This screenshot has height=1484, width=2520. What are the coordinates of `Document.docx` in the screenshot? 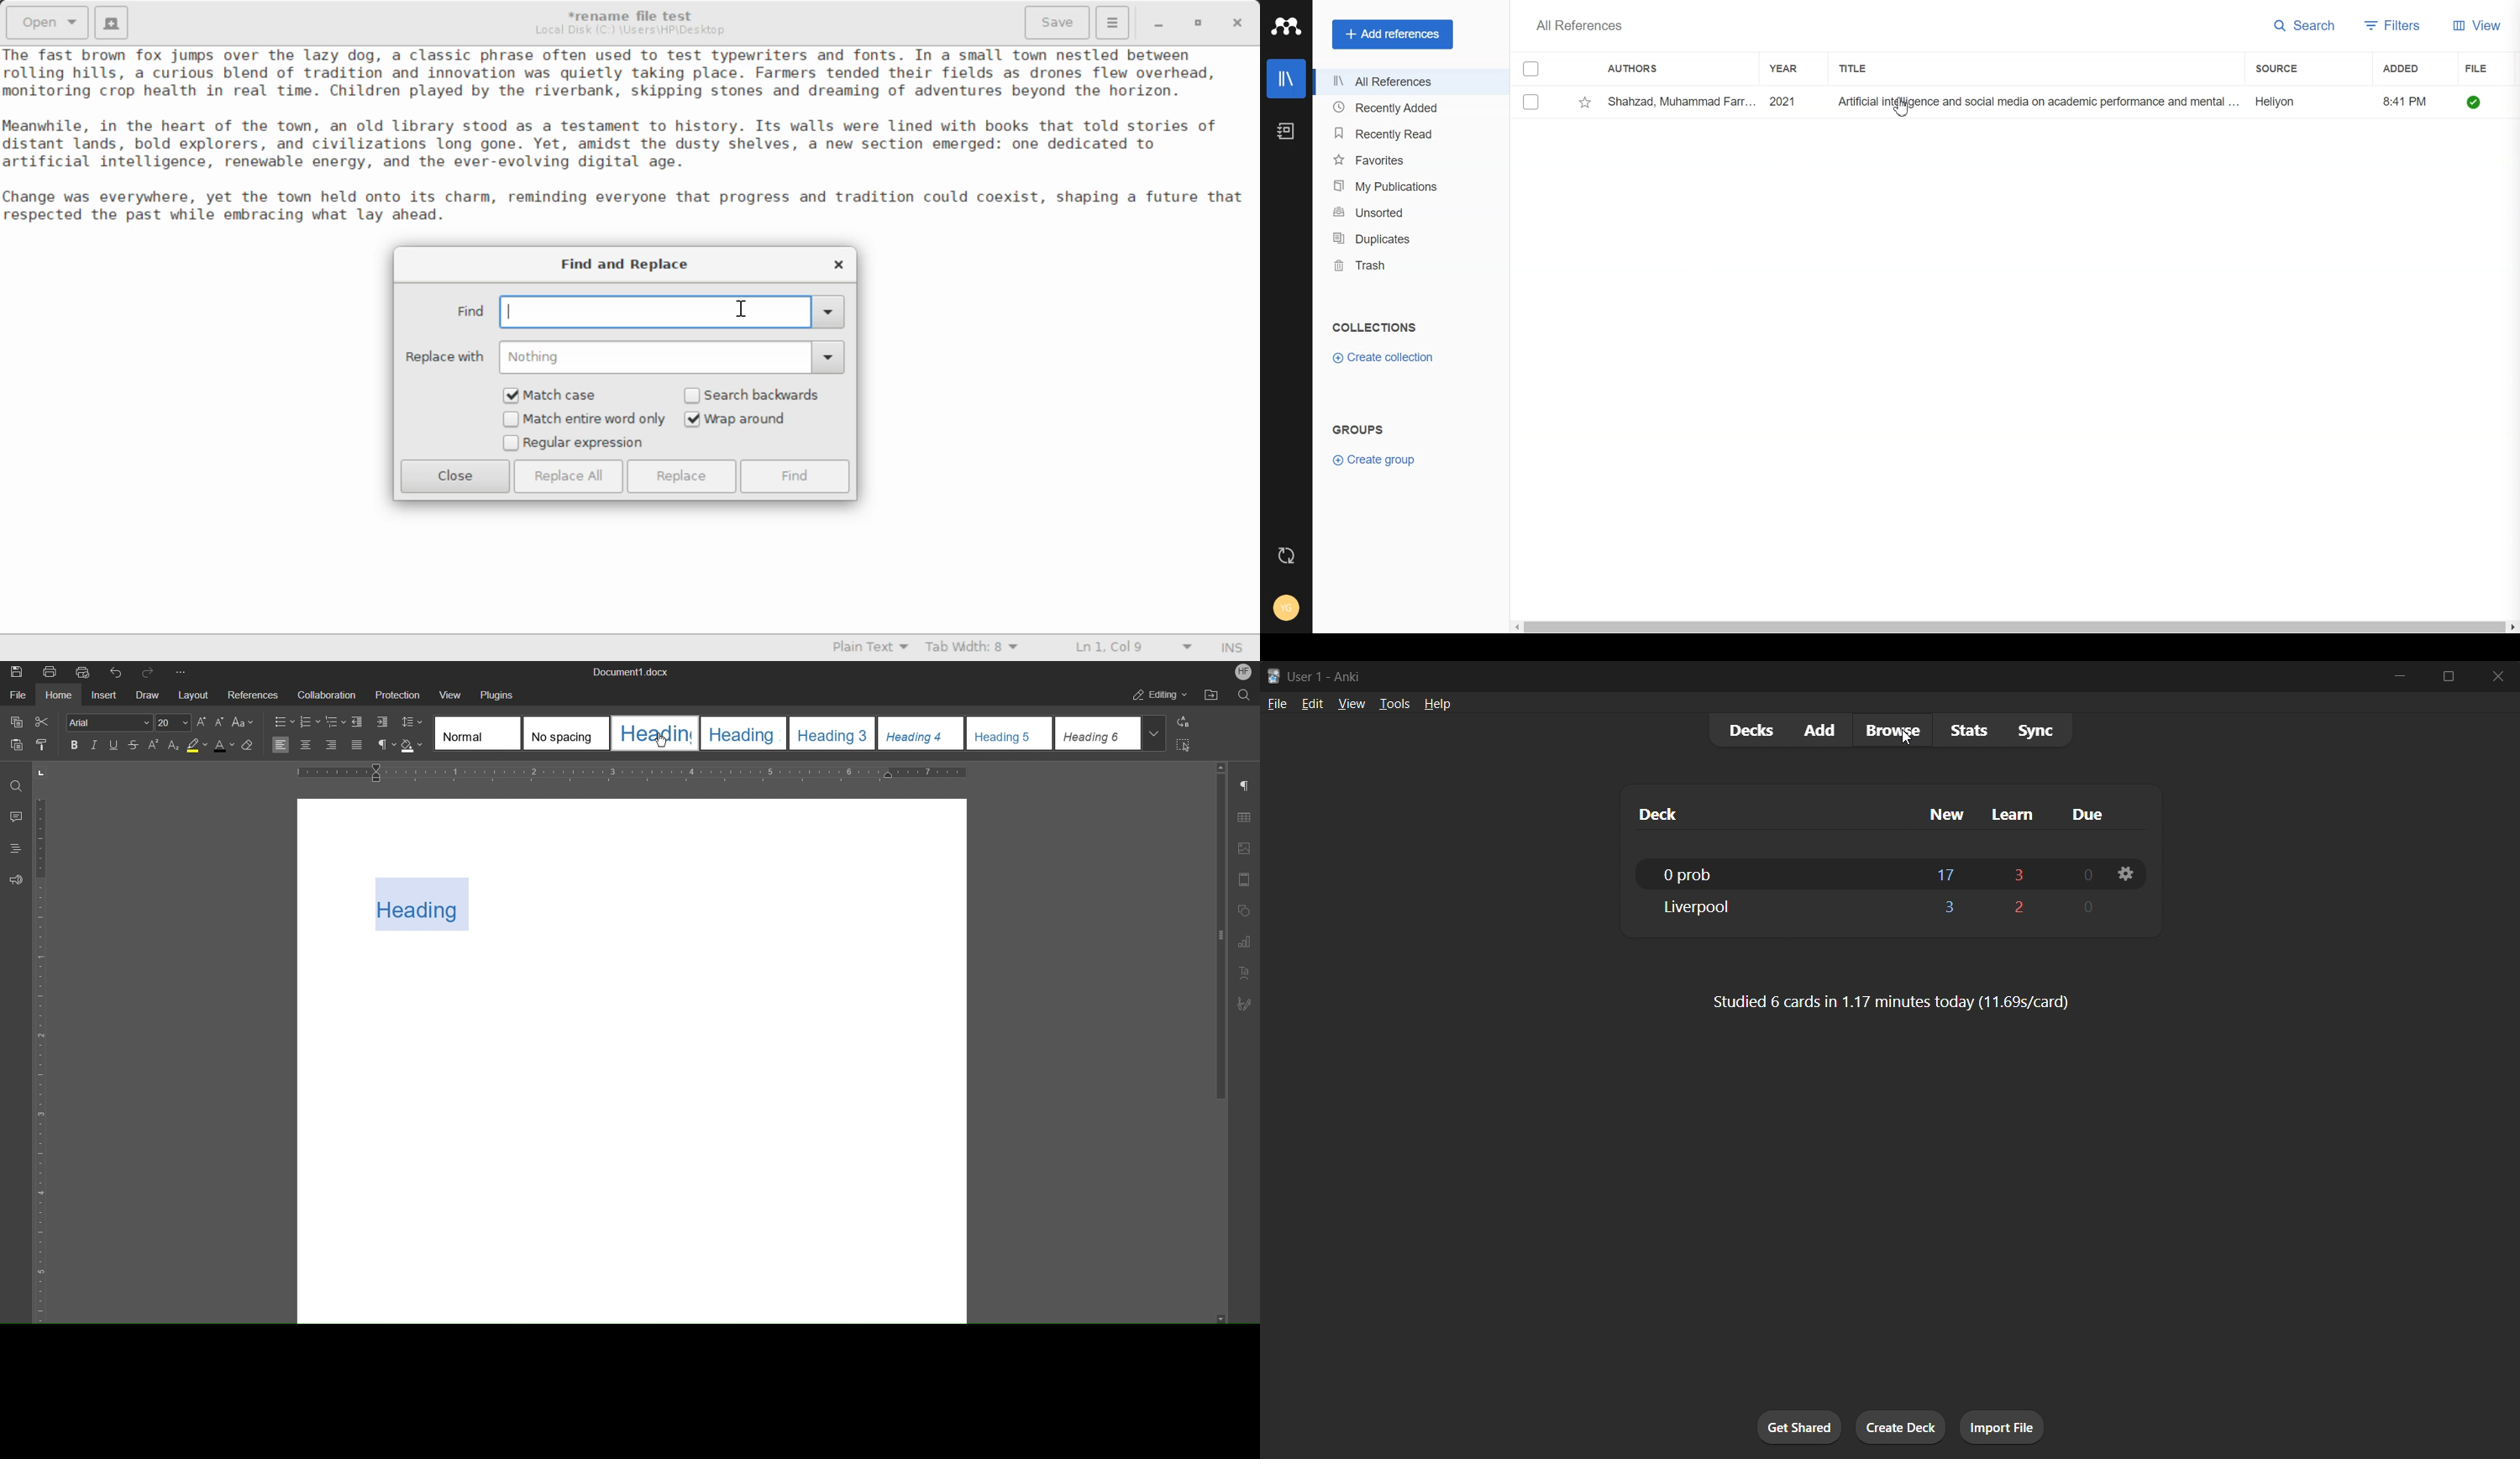 It's located at (629, 672).